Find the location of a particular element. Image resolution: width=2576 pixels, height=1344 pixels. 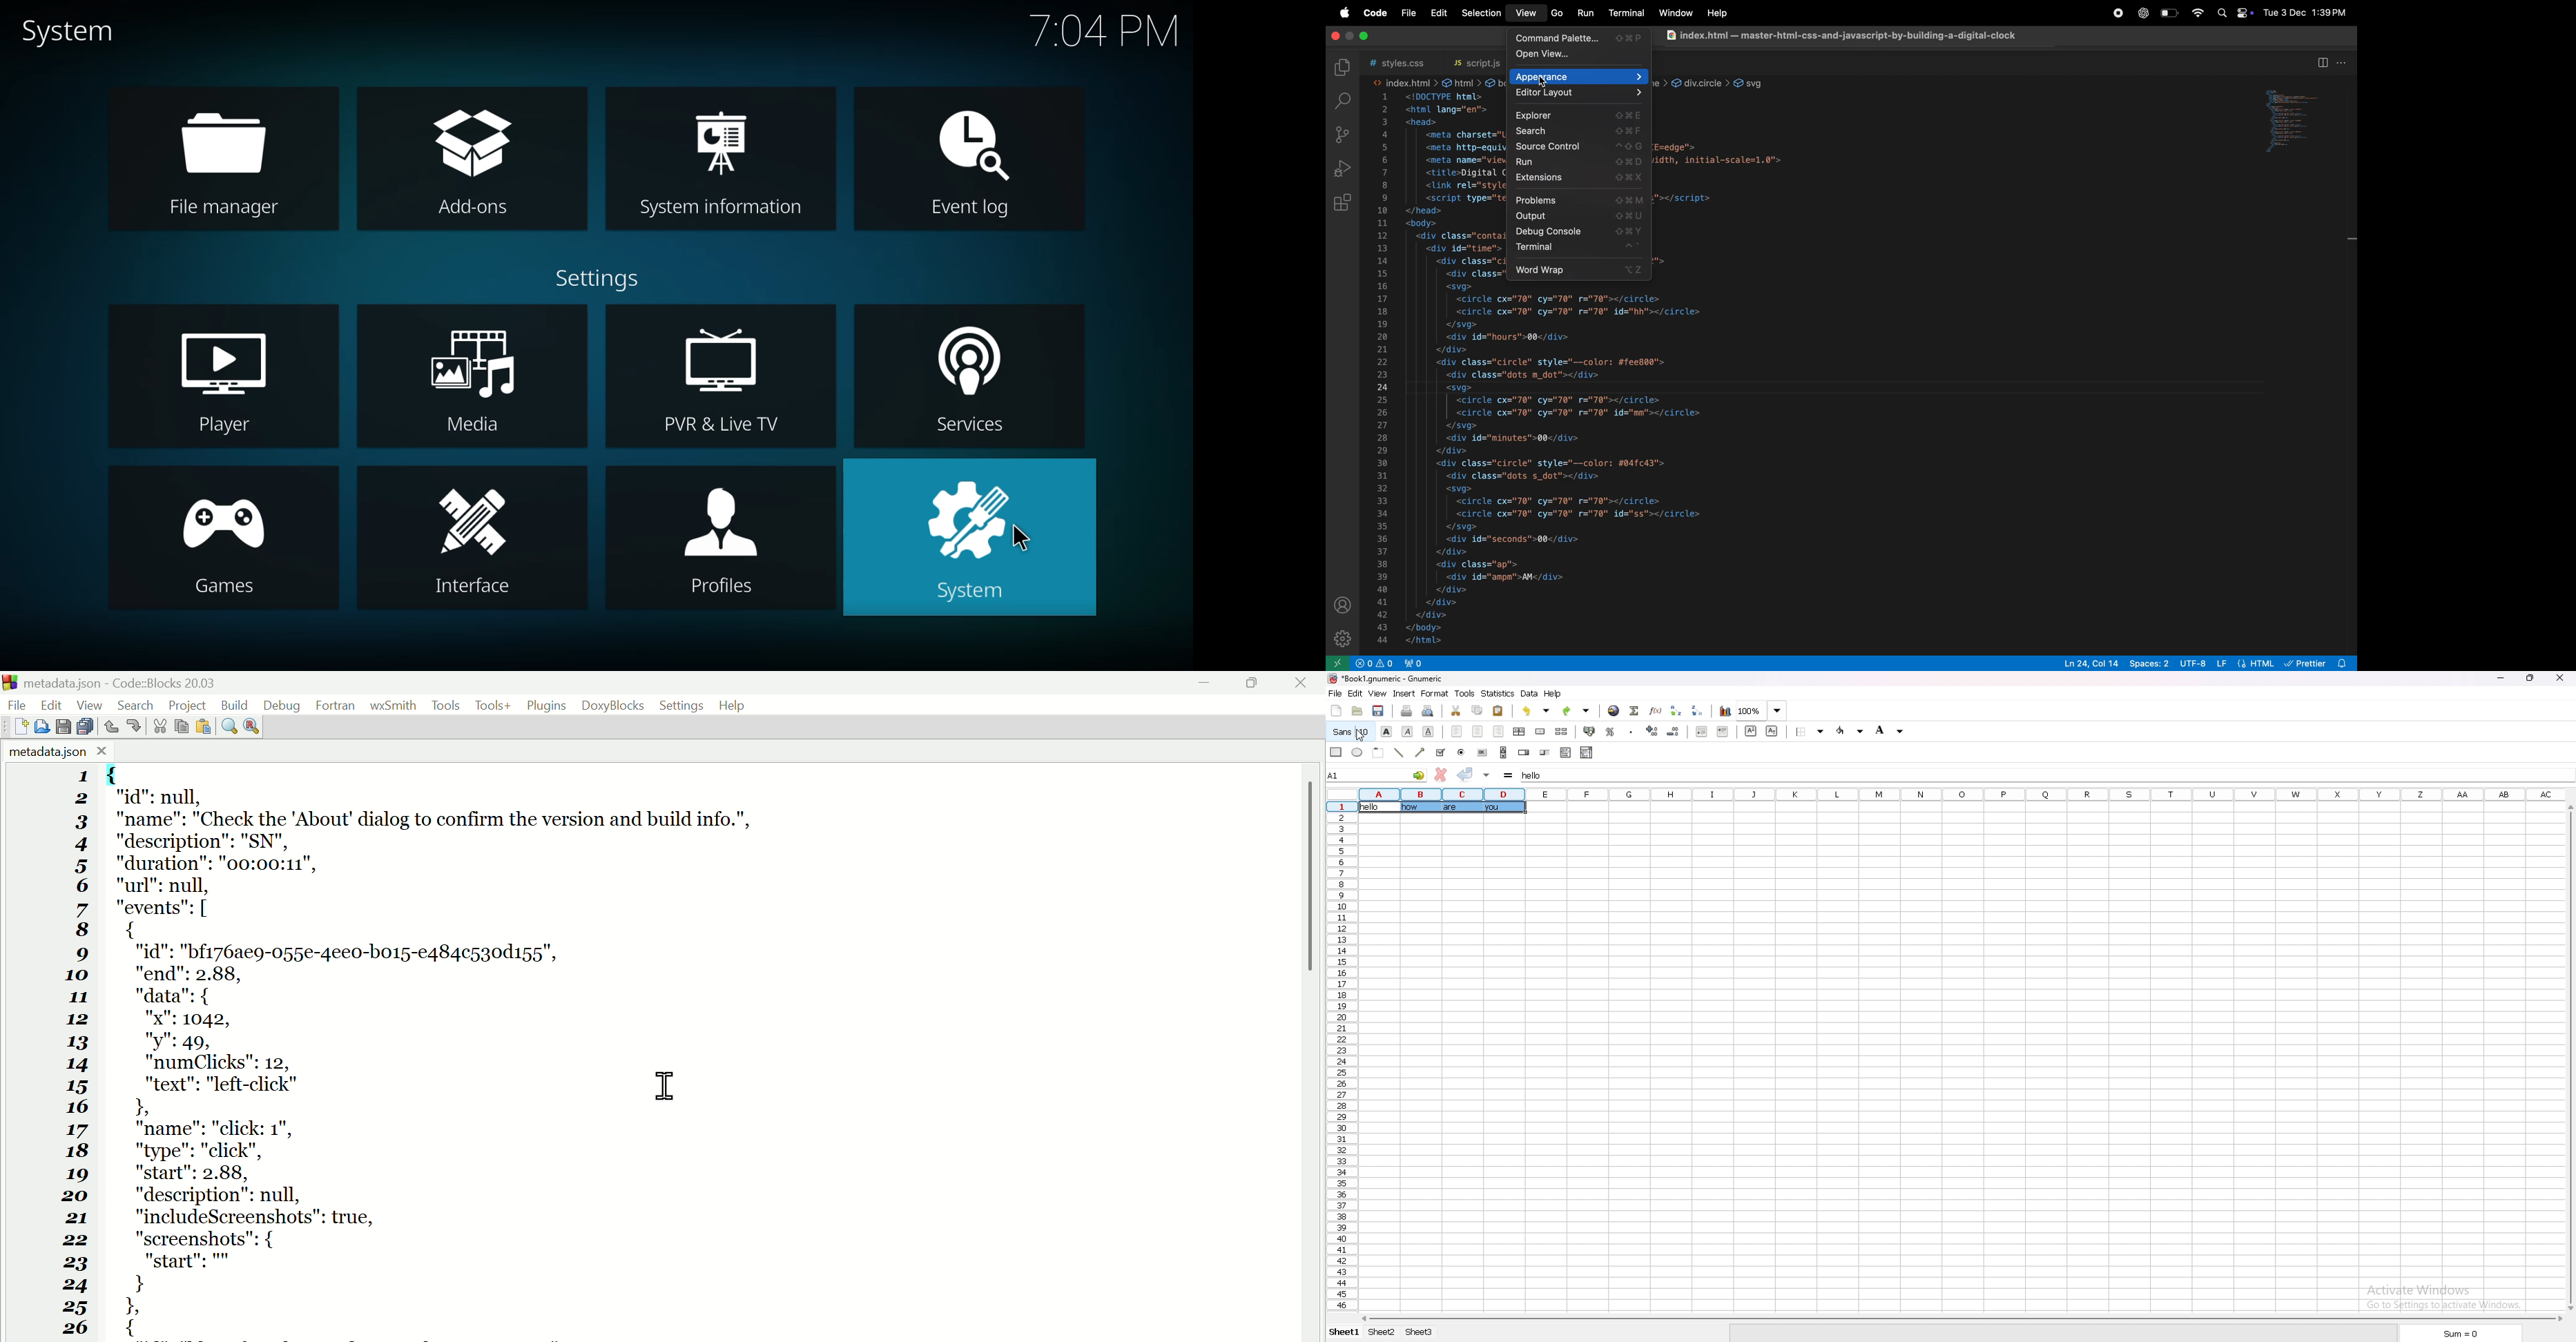

print preview is located at coordinates (1429, 710).